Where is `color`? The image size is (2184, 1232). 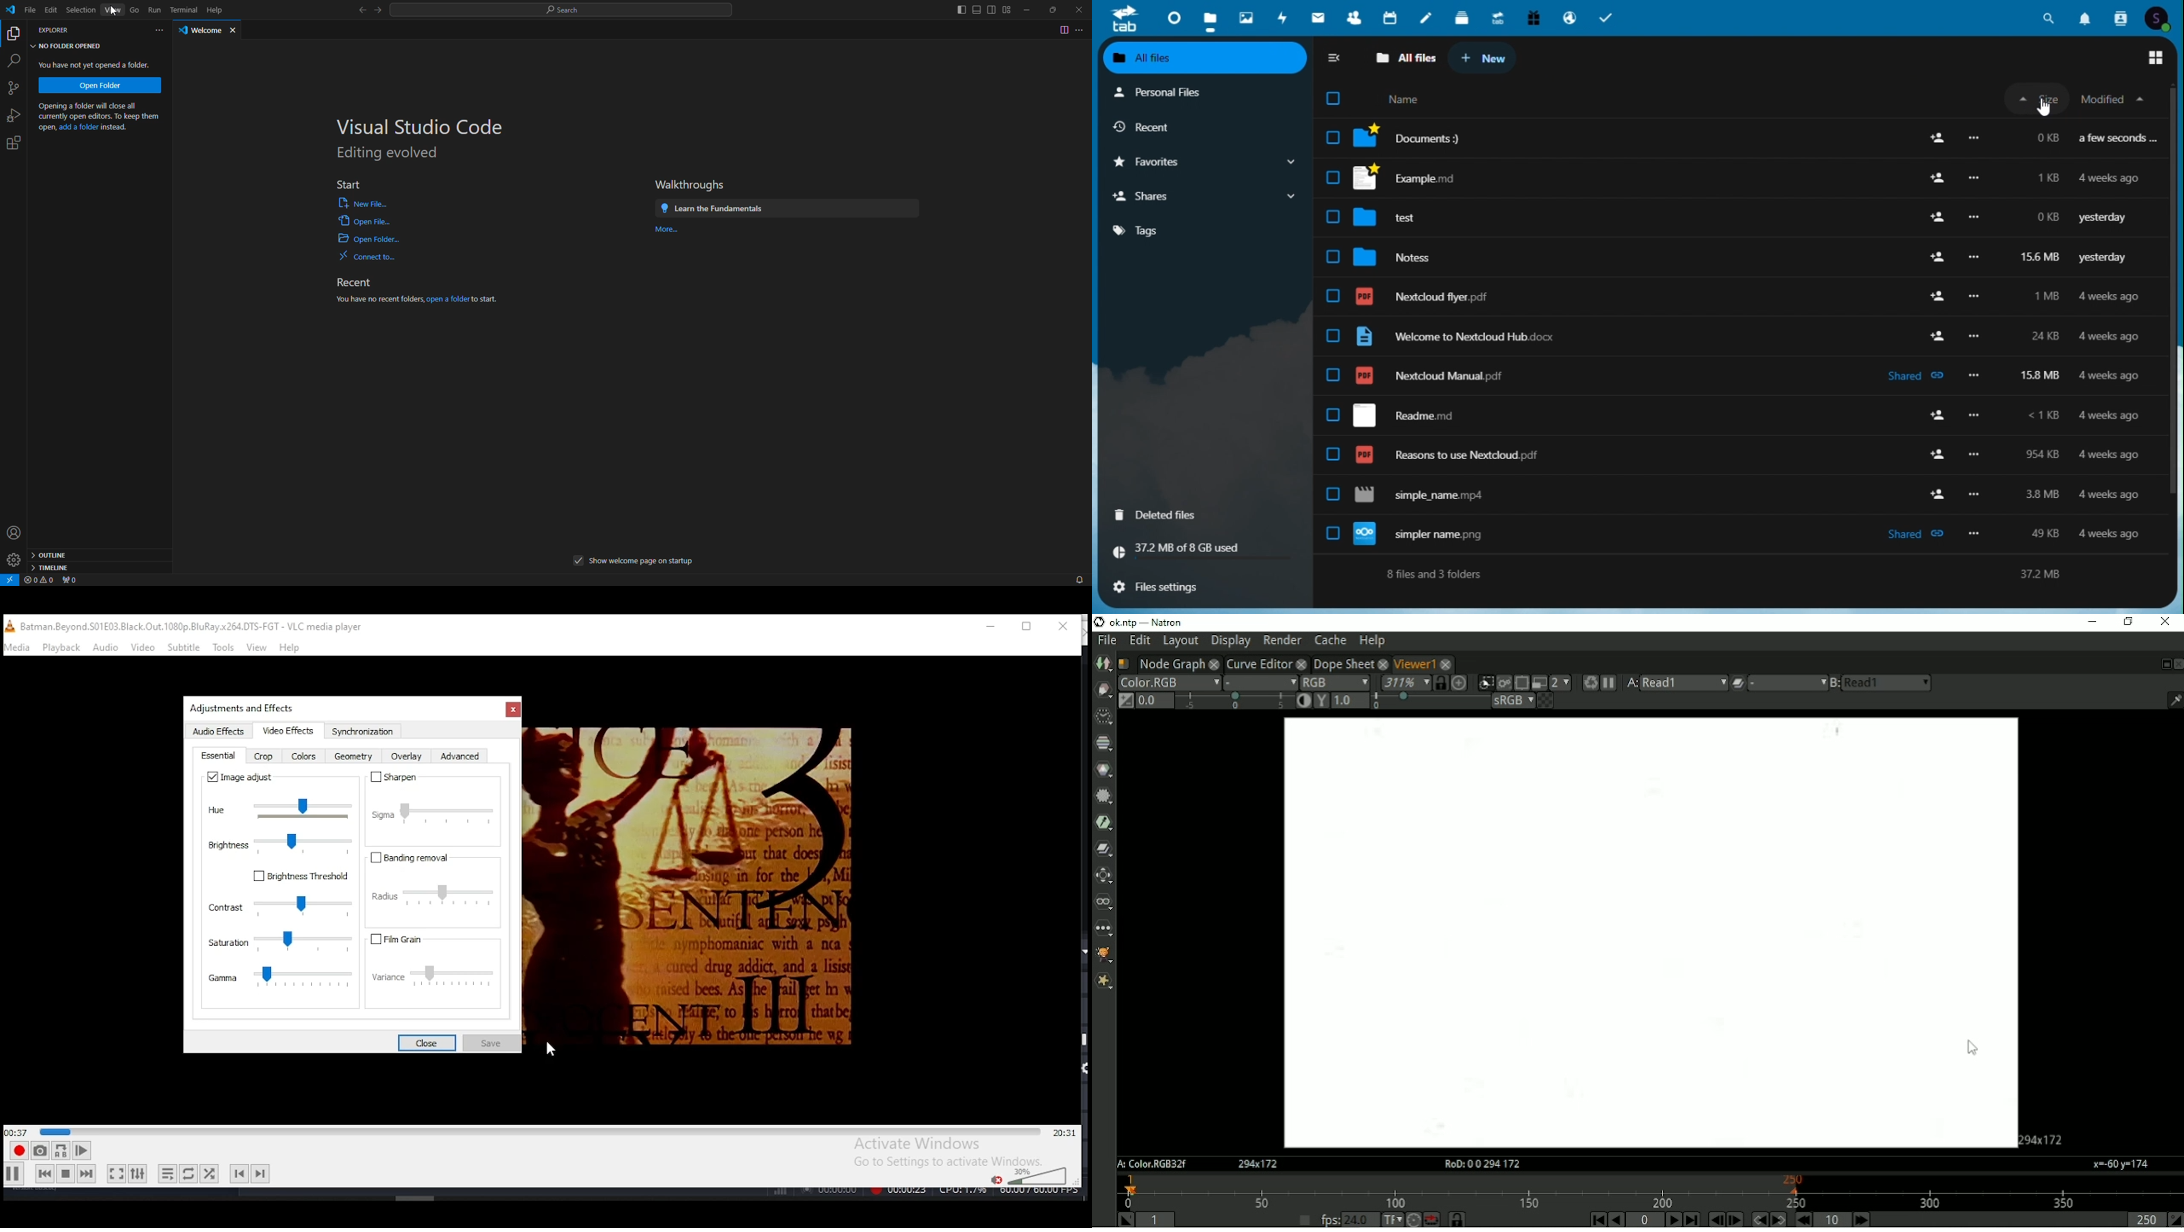
color is located at coordinates (304, 757).